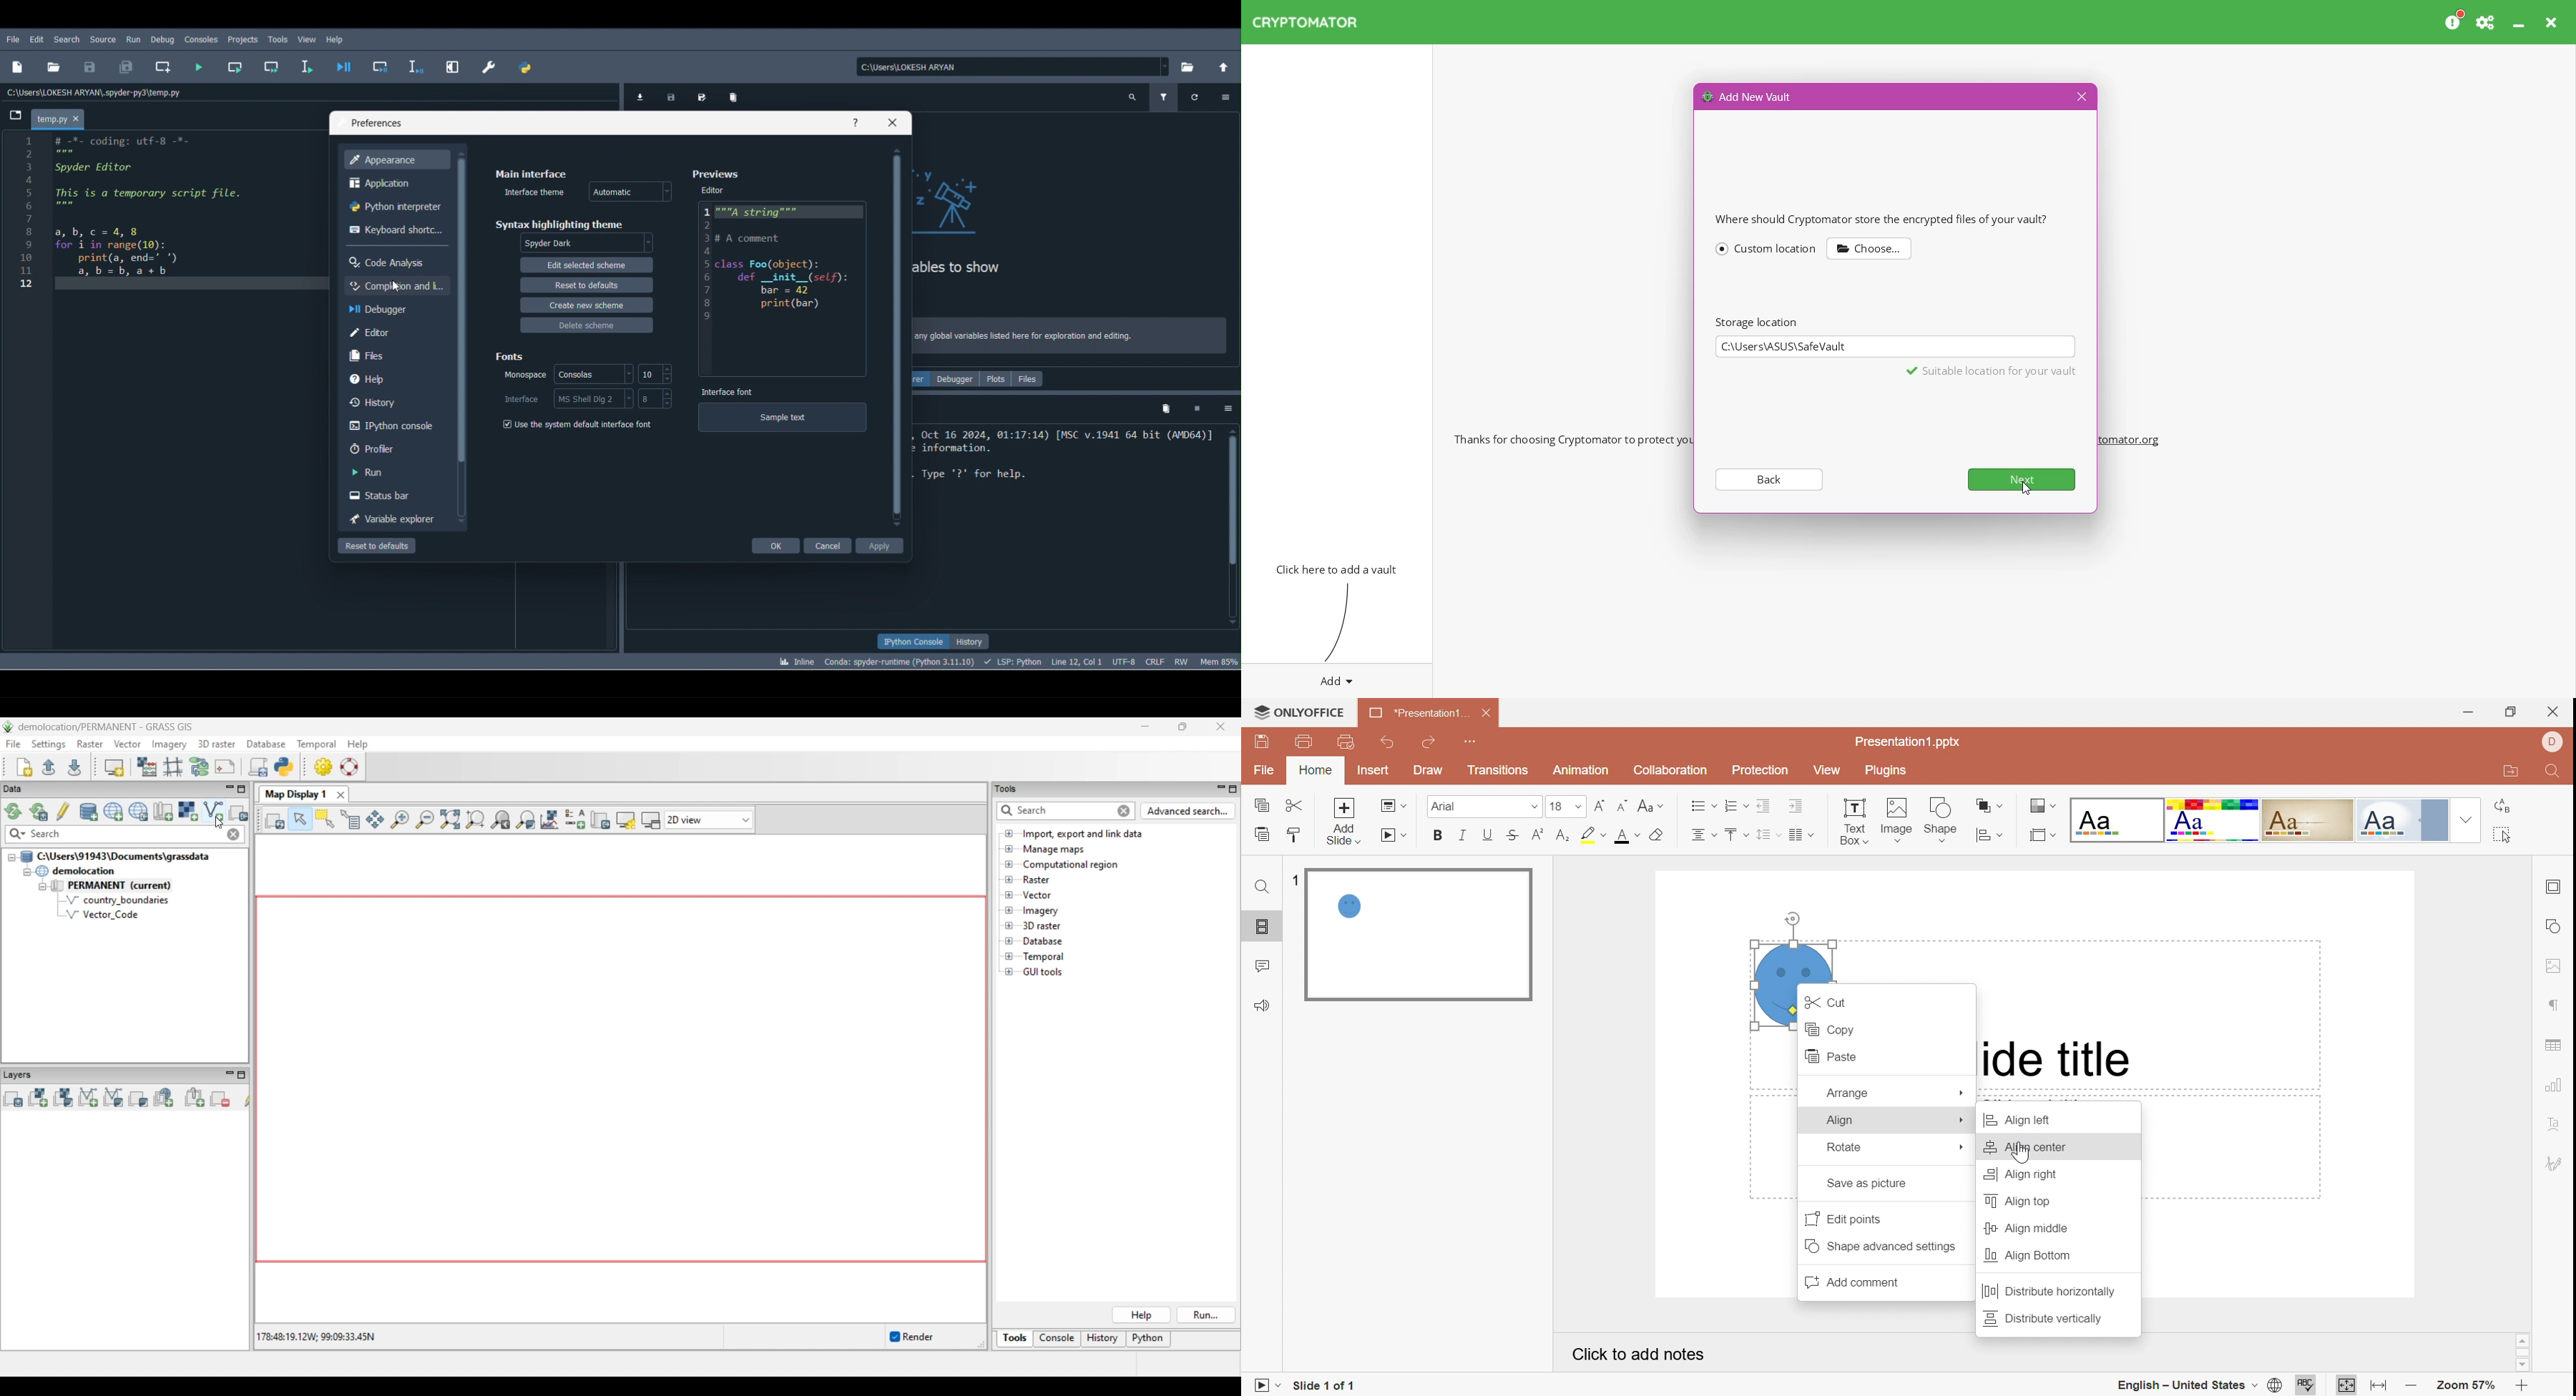  I want to click on Save data, so click(668, 98).